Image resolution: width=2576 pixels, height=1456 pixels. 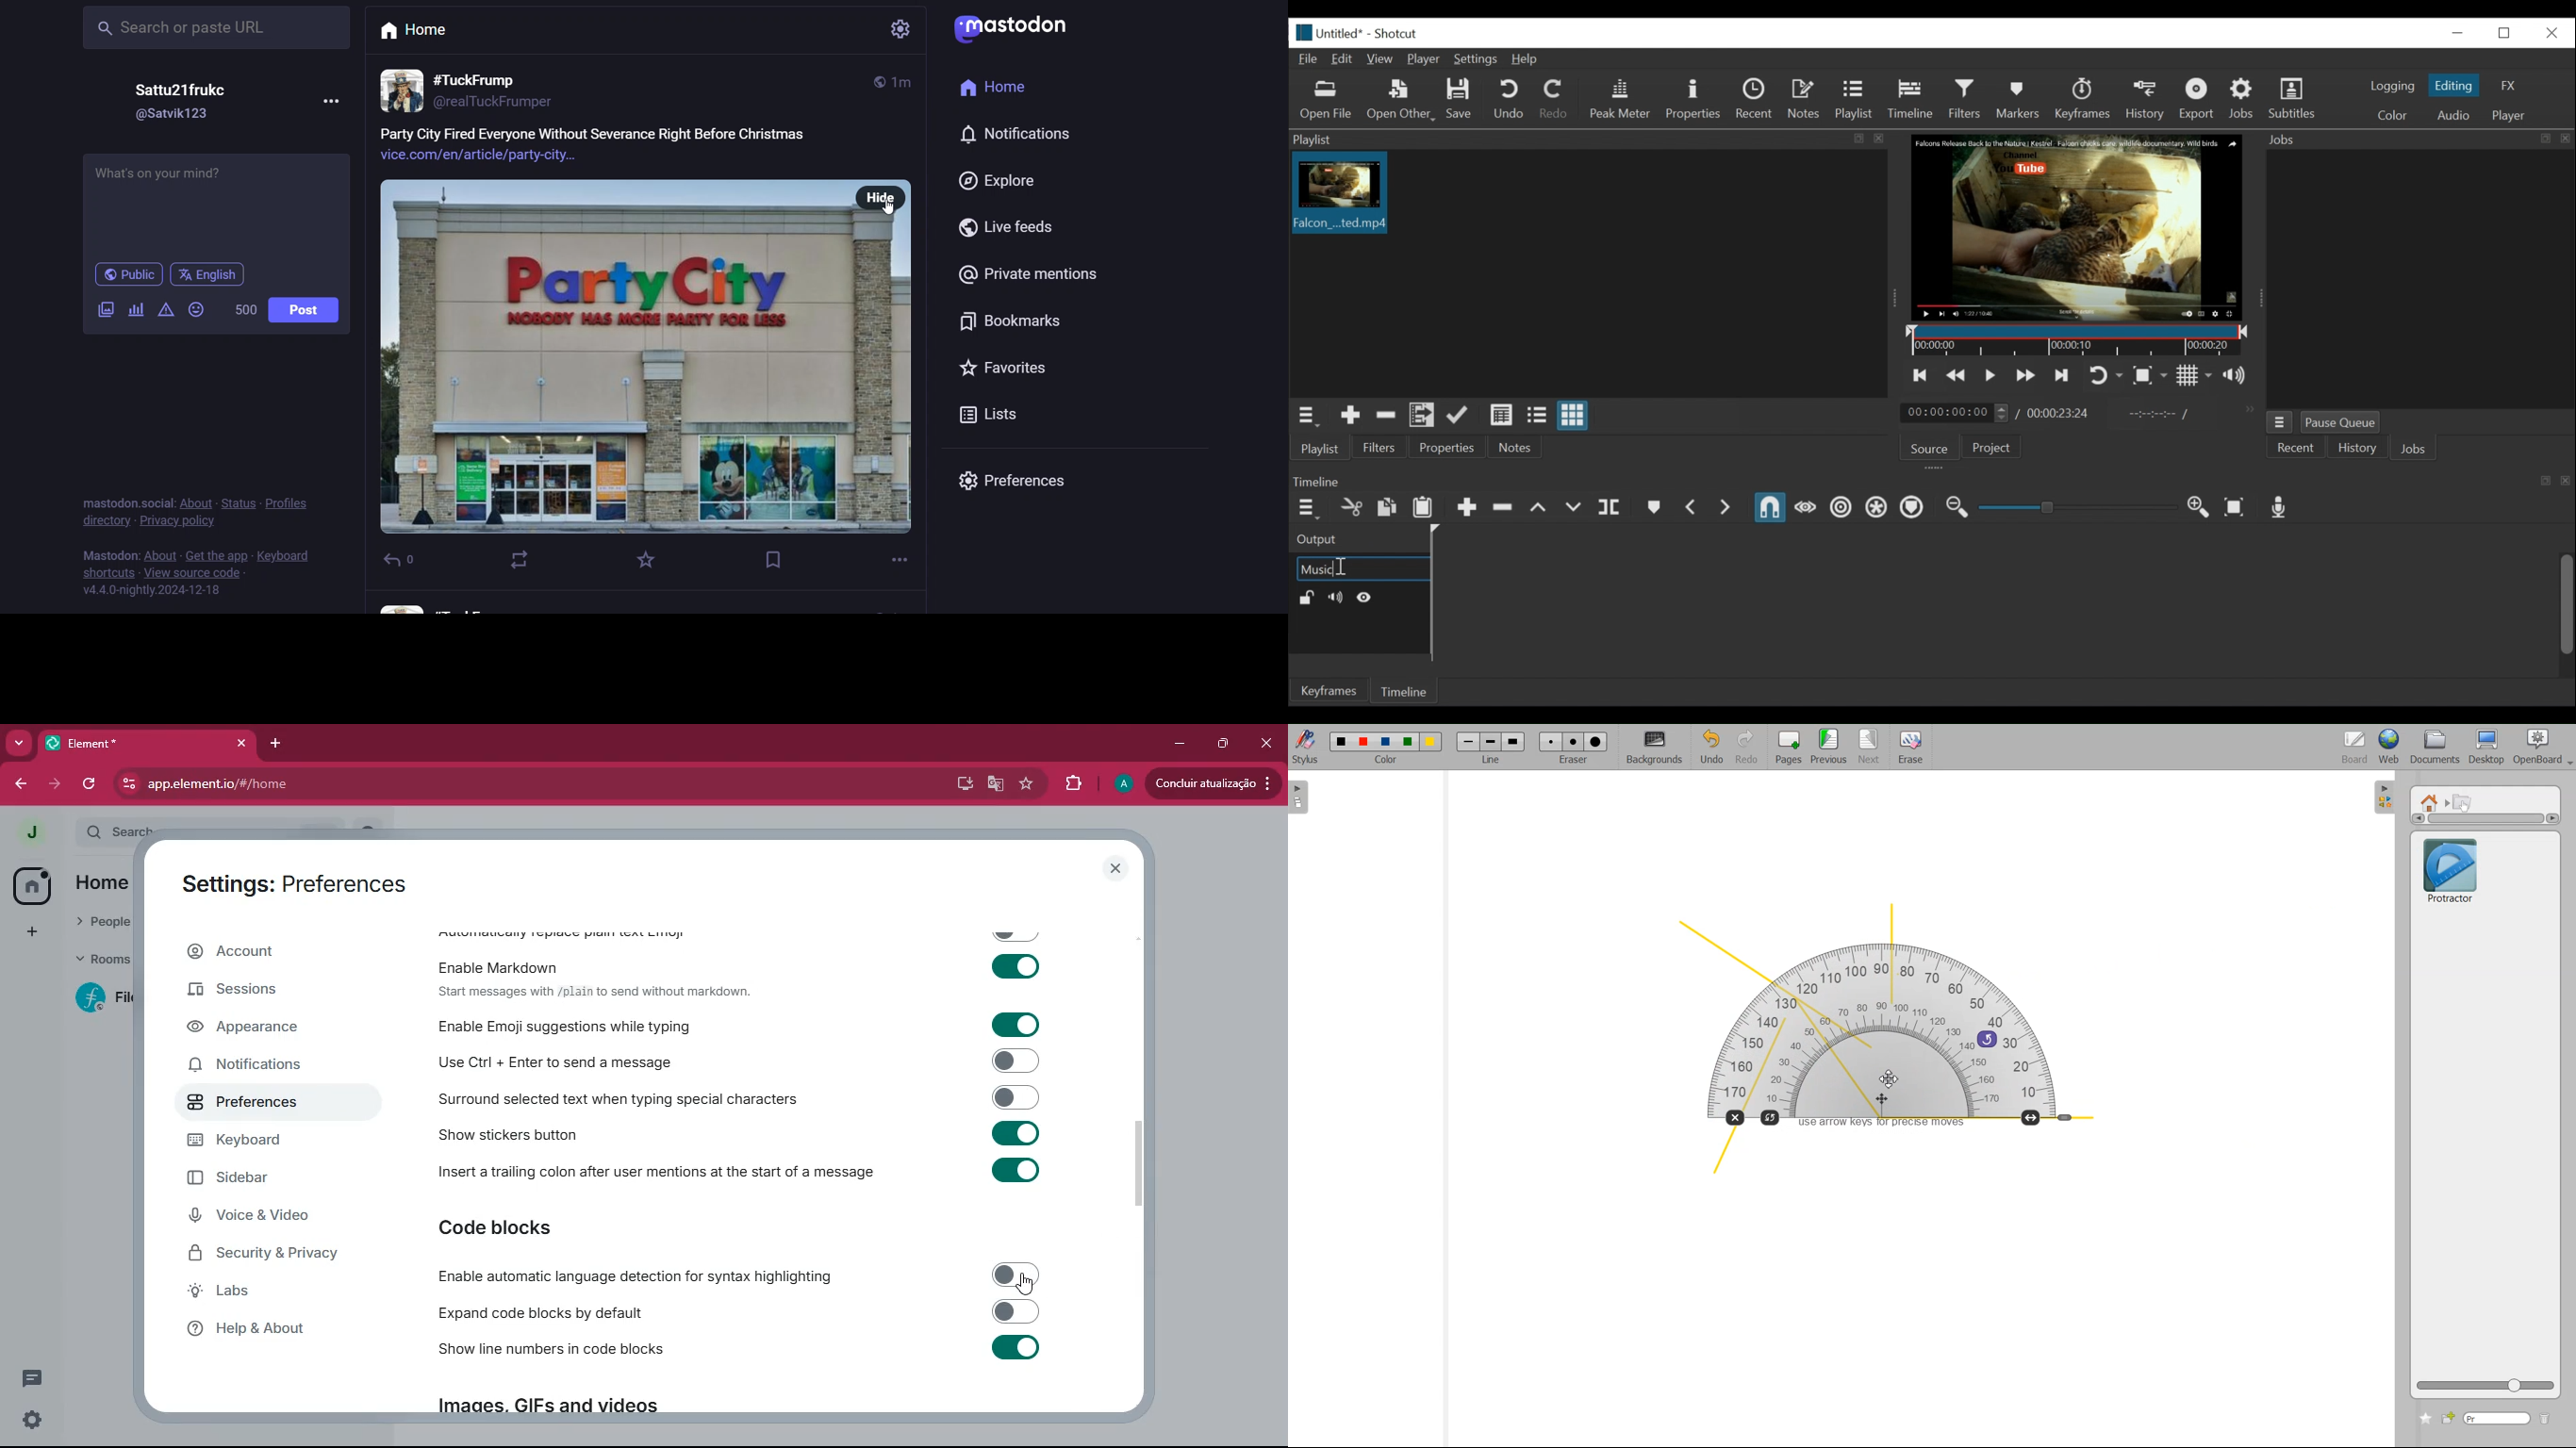 What do you see at coordinates (1475, 58) in the screenshot?
I see `Settings` at bounding box center [1475, 58].